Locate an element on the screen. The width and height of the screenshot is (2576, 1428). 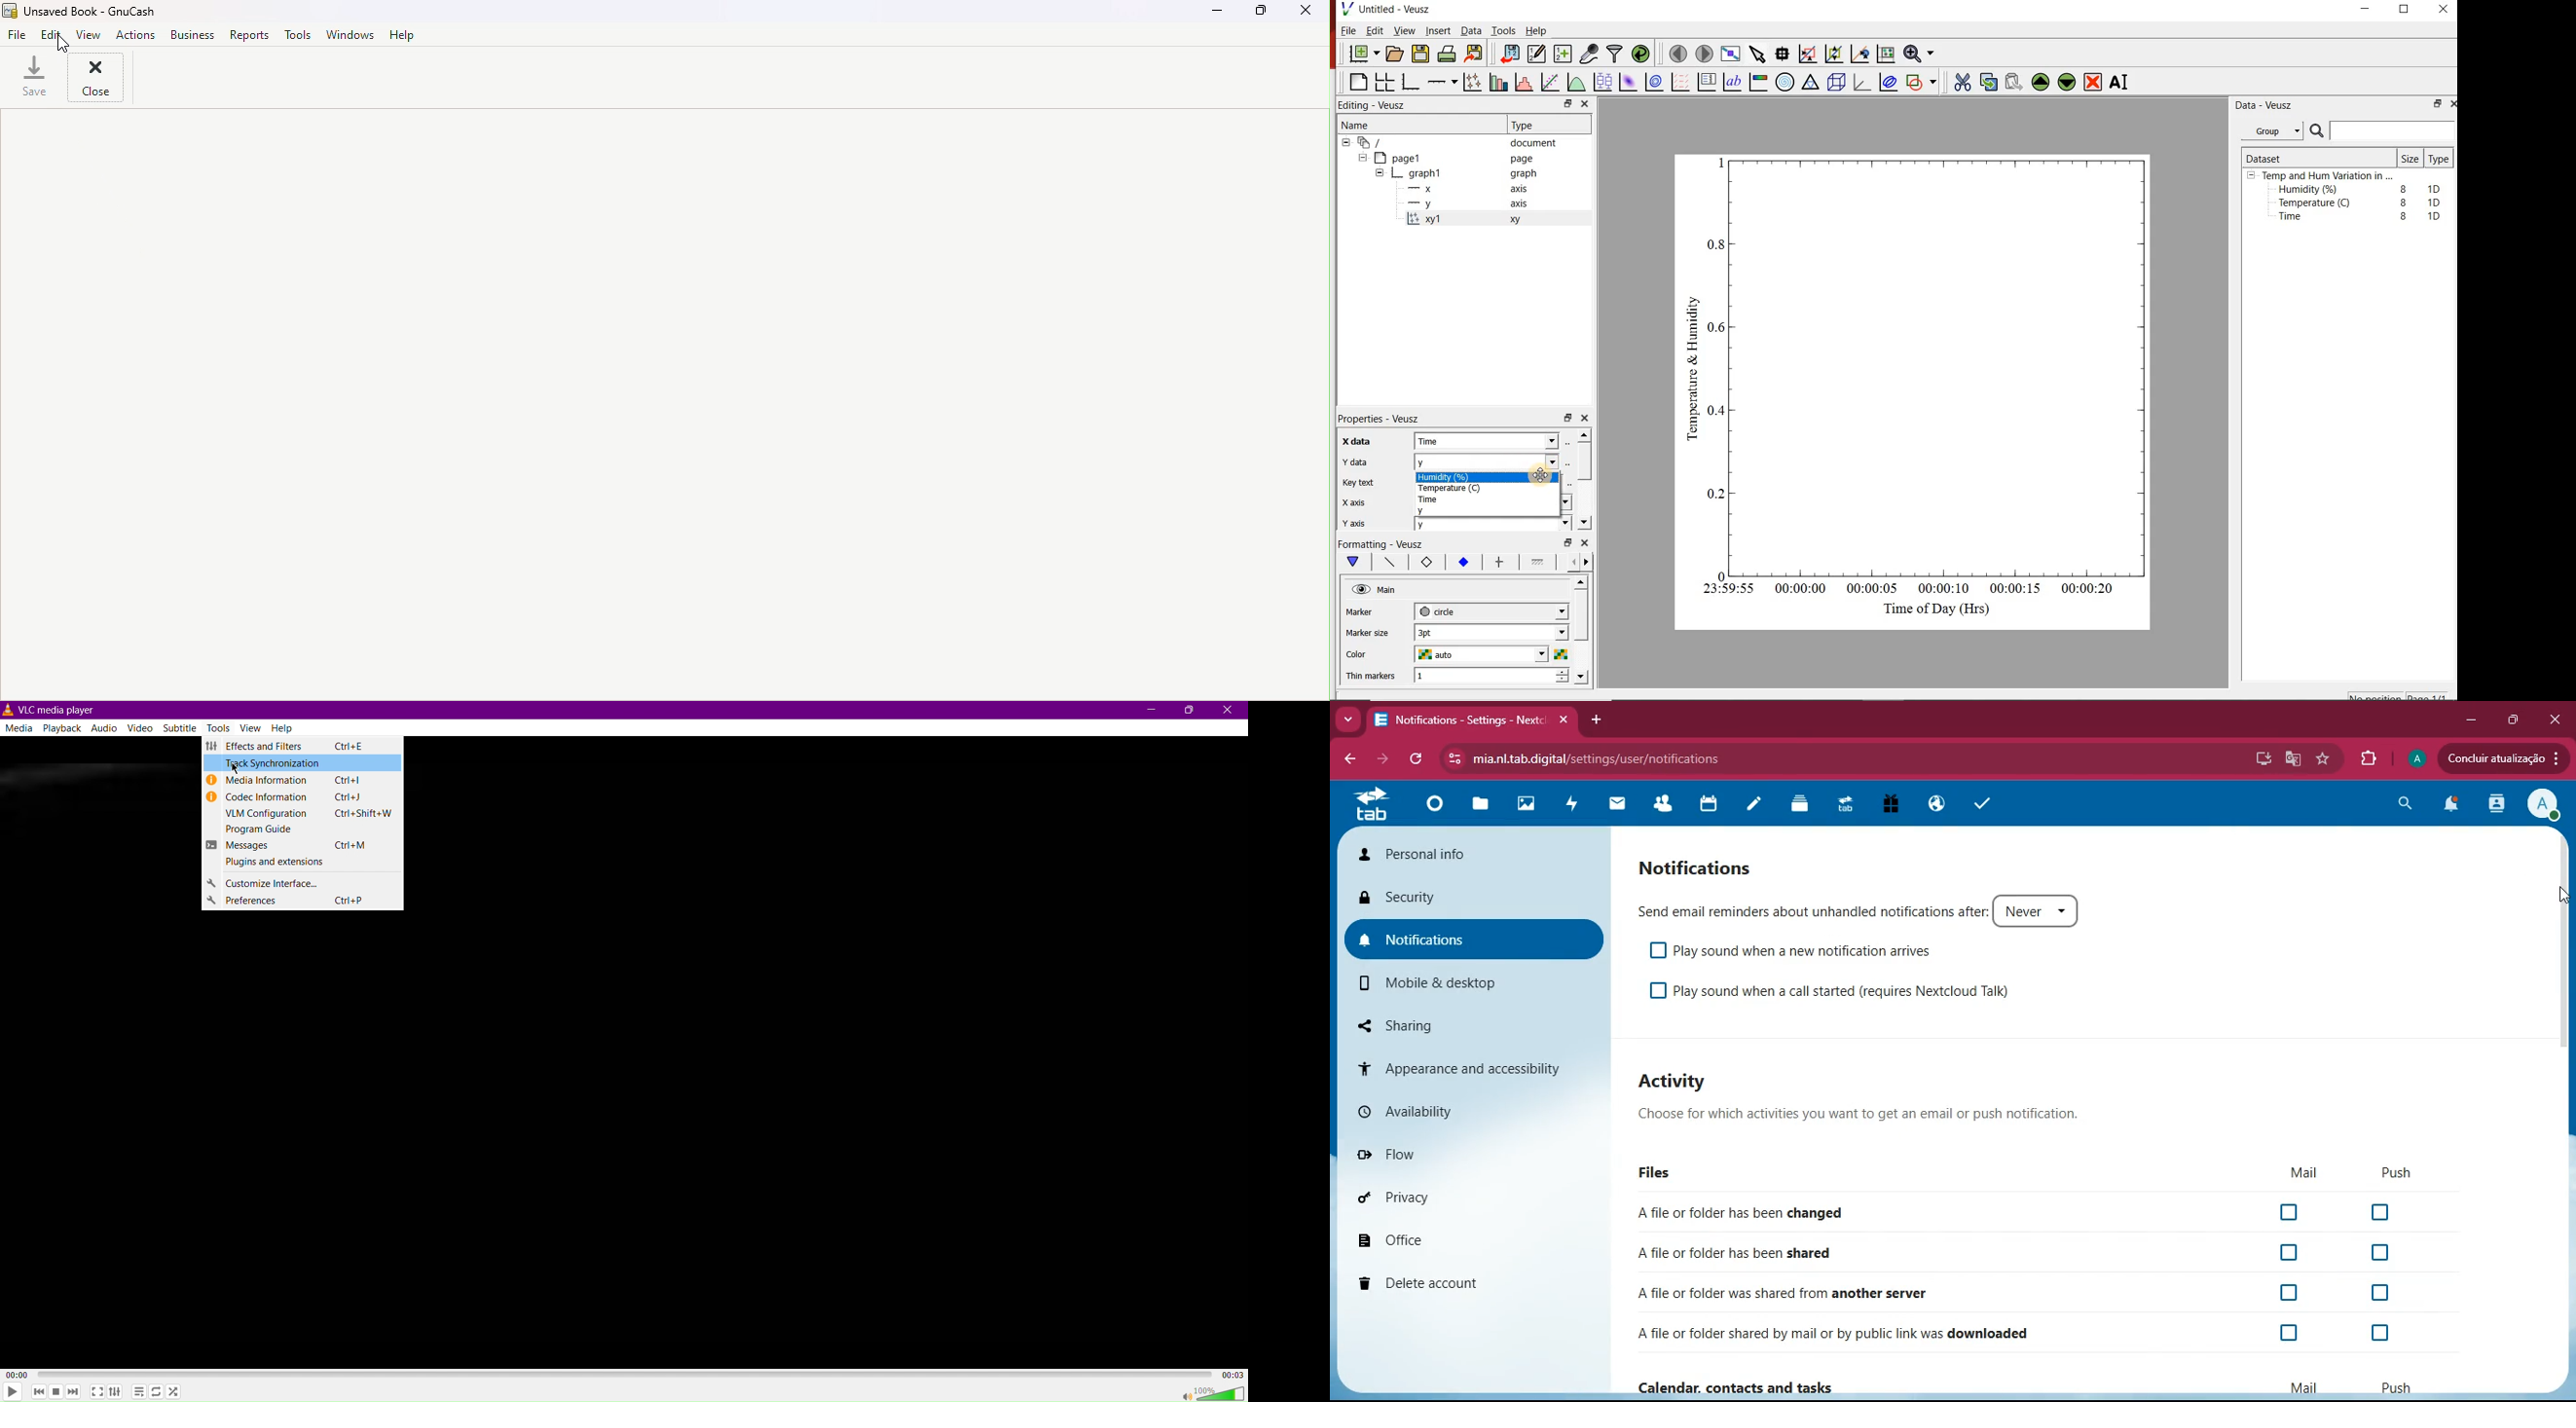
Graph is located at coordinates (1942, 365).